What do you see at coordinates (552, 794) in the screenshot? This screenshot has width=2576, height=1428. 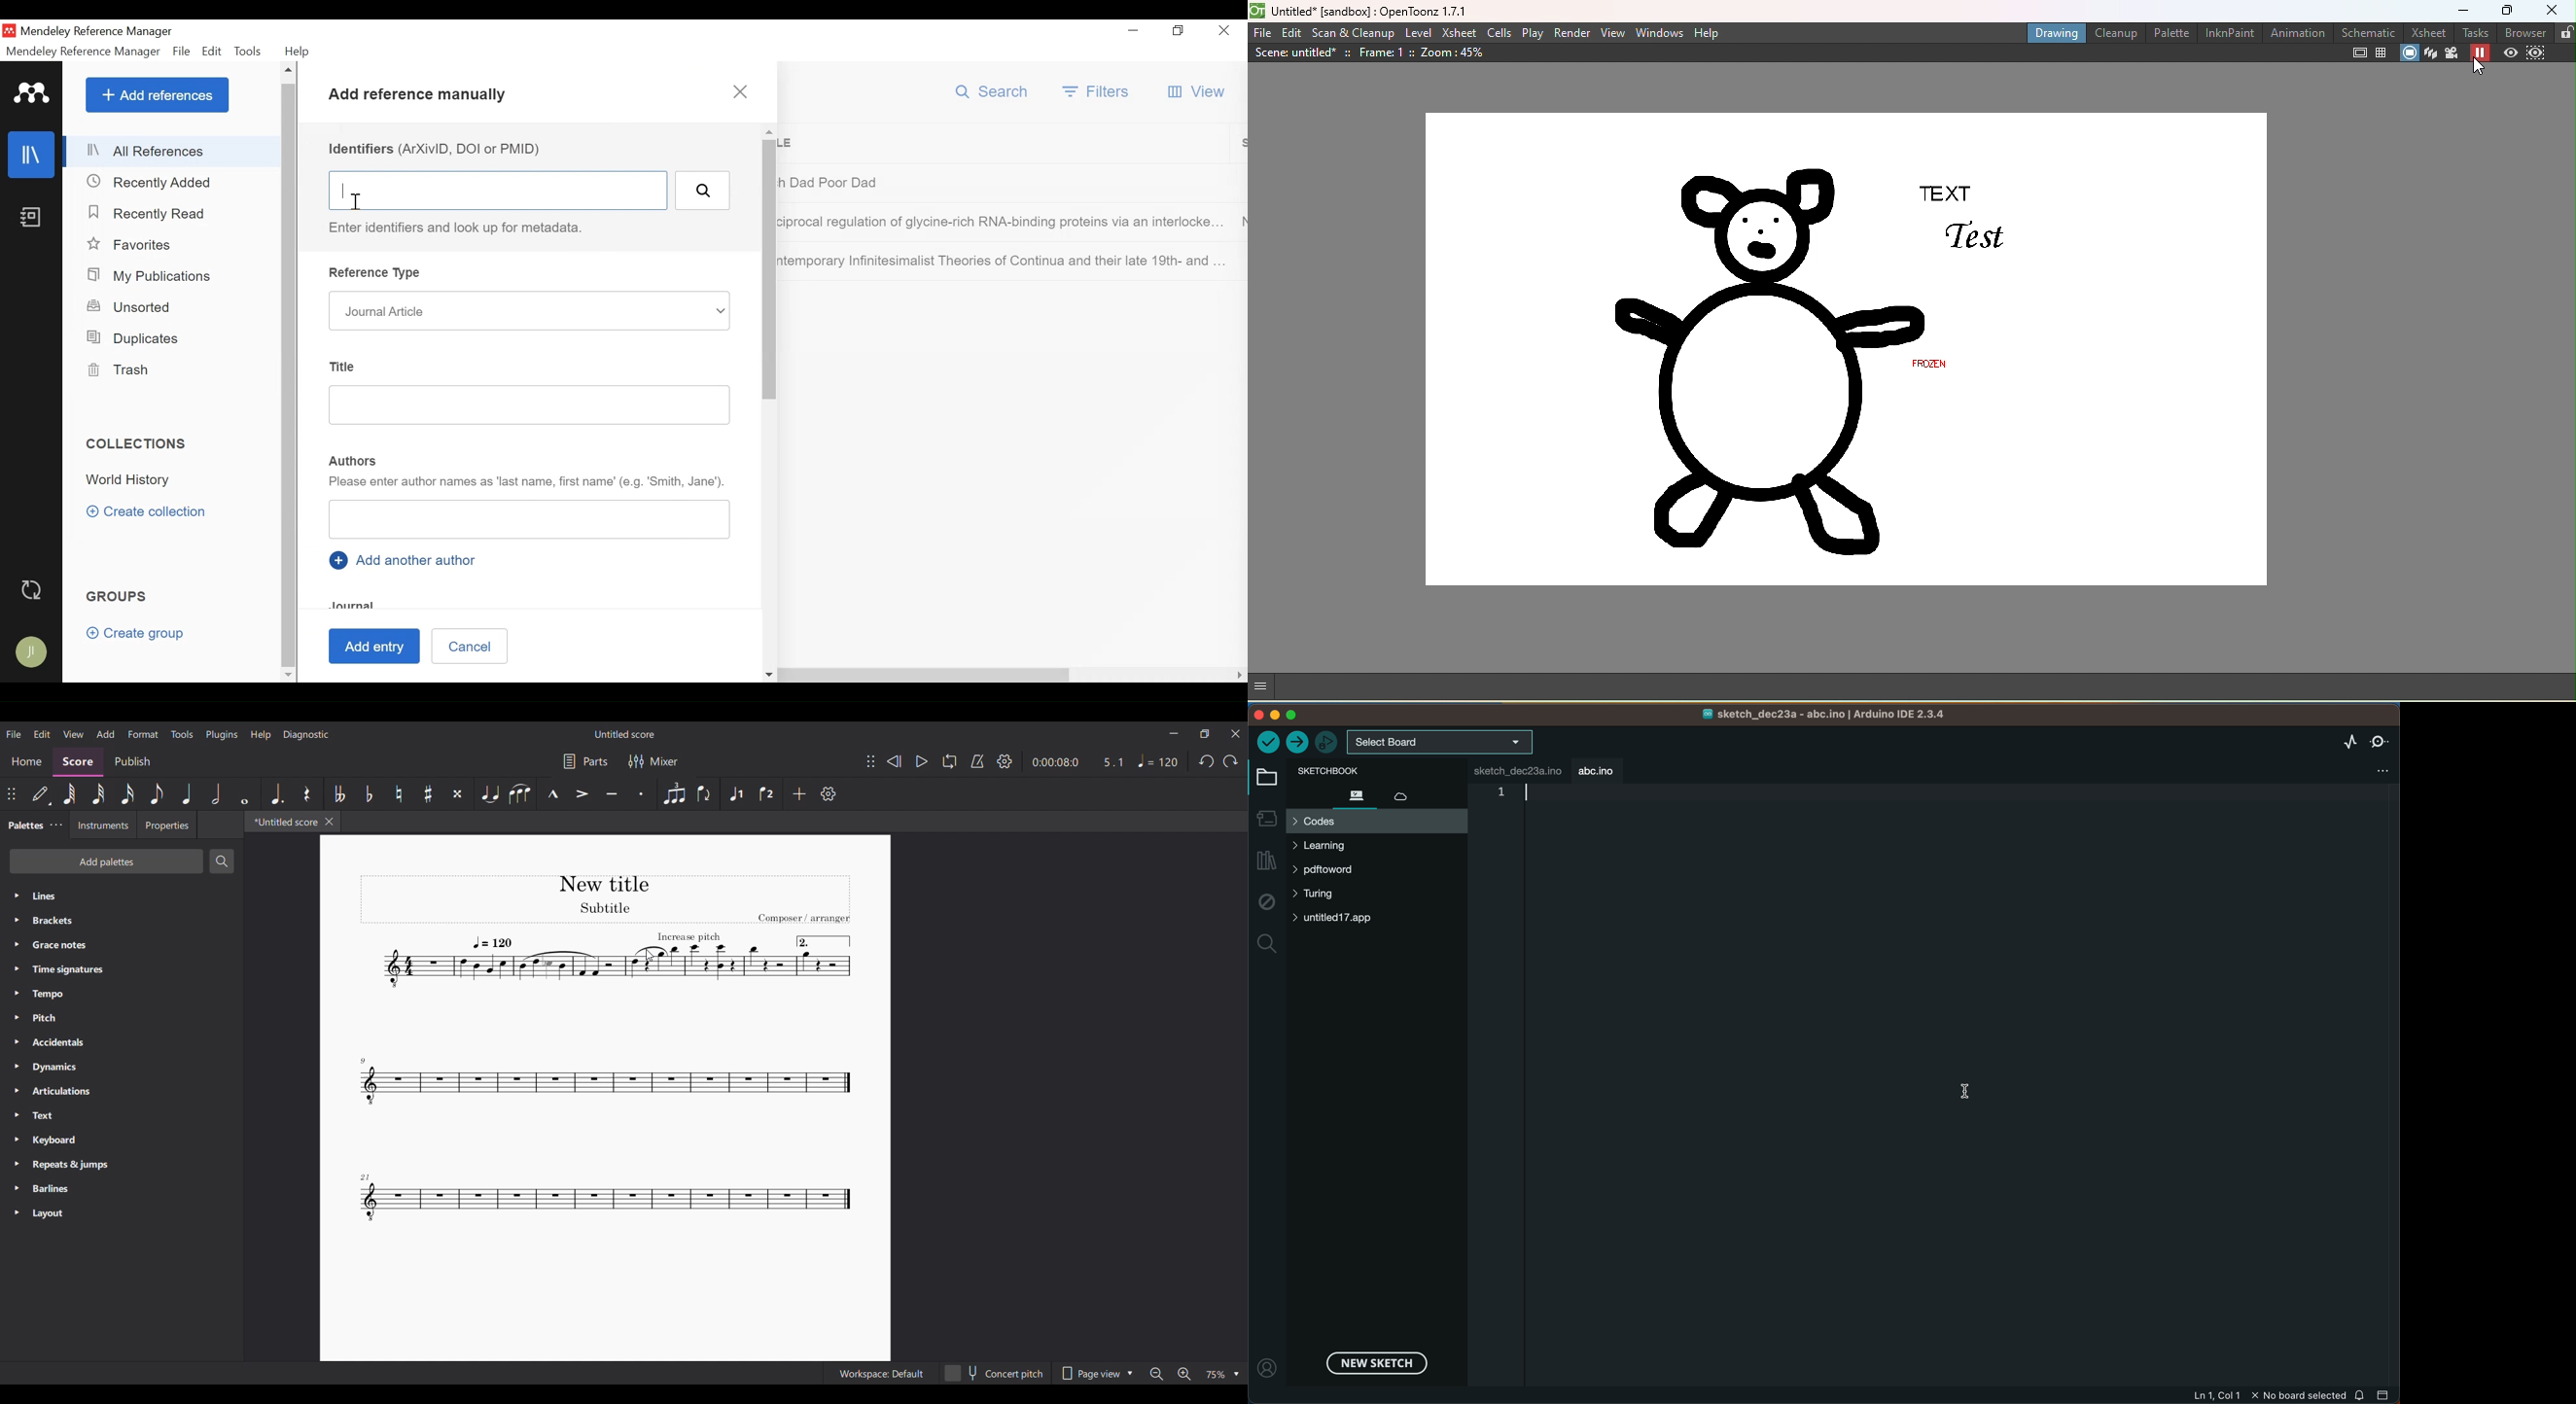 I see `Marcato` at bounding box center [552, 794].